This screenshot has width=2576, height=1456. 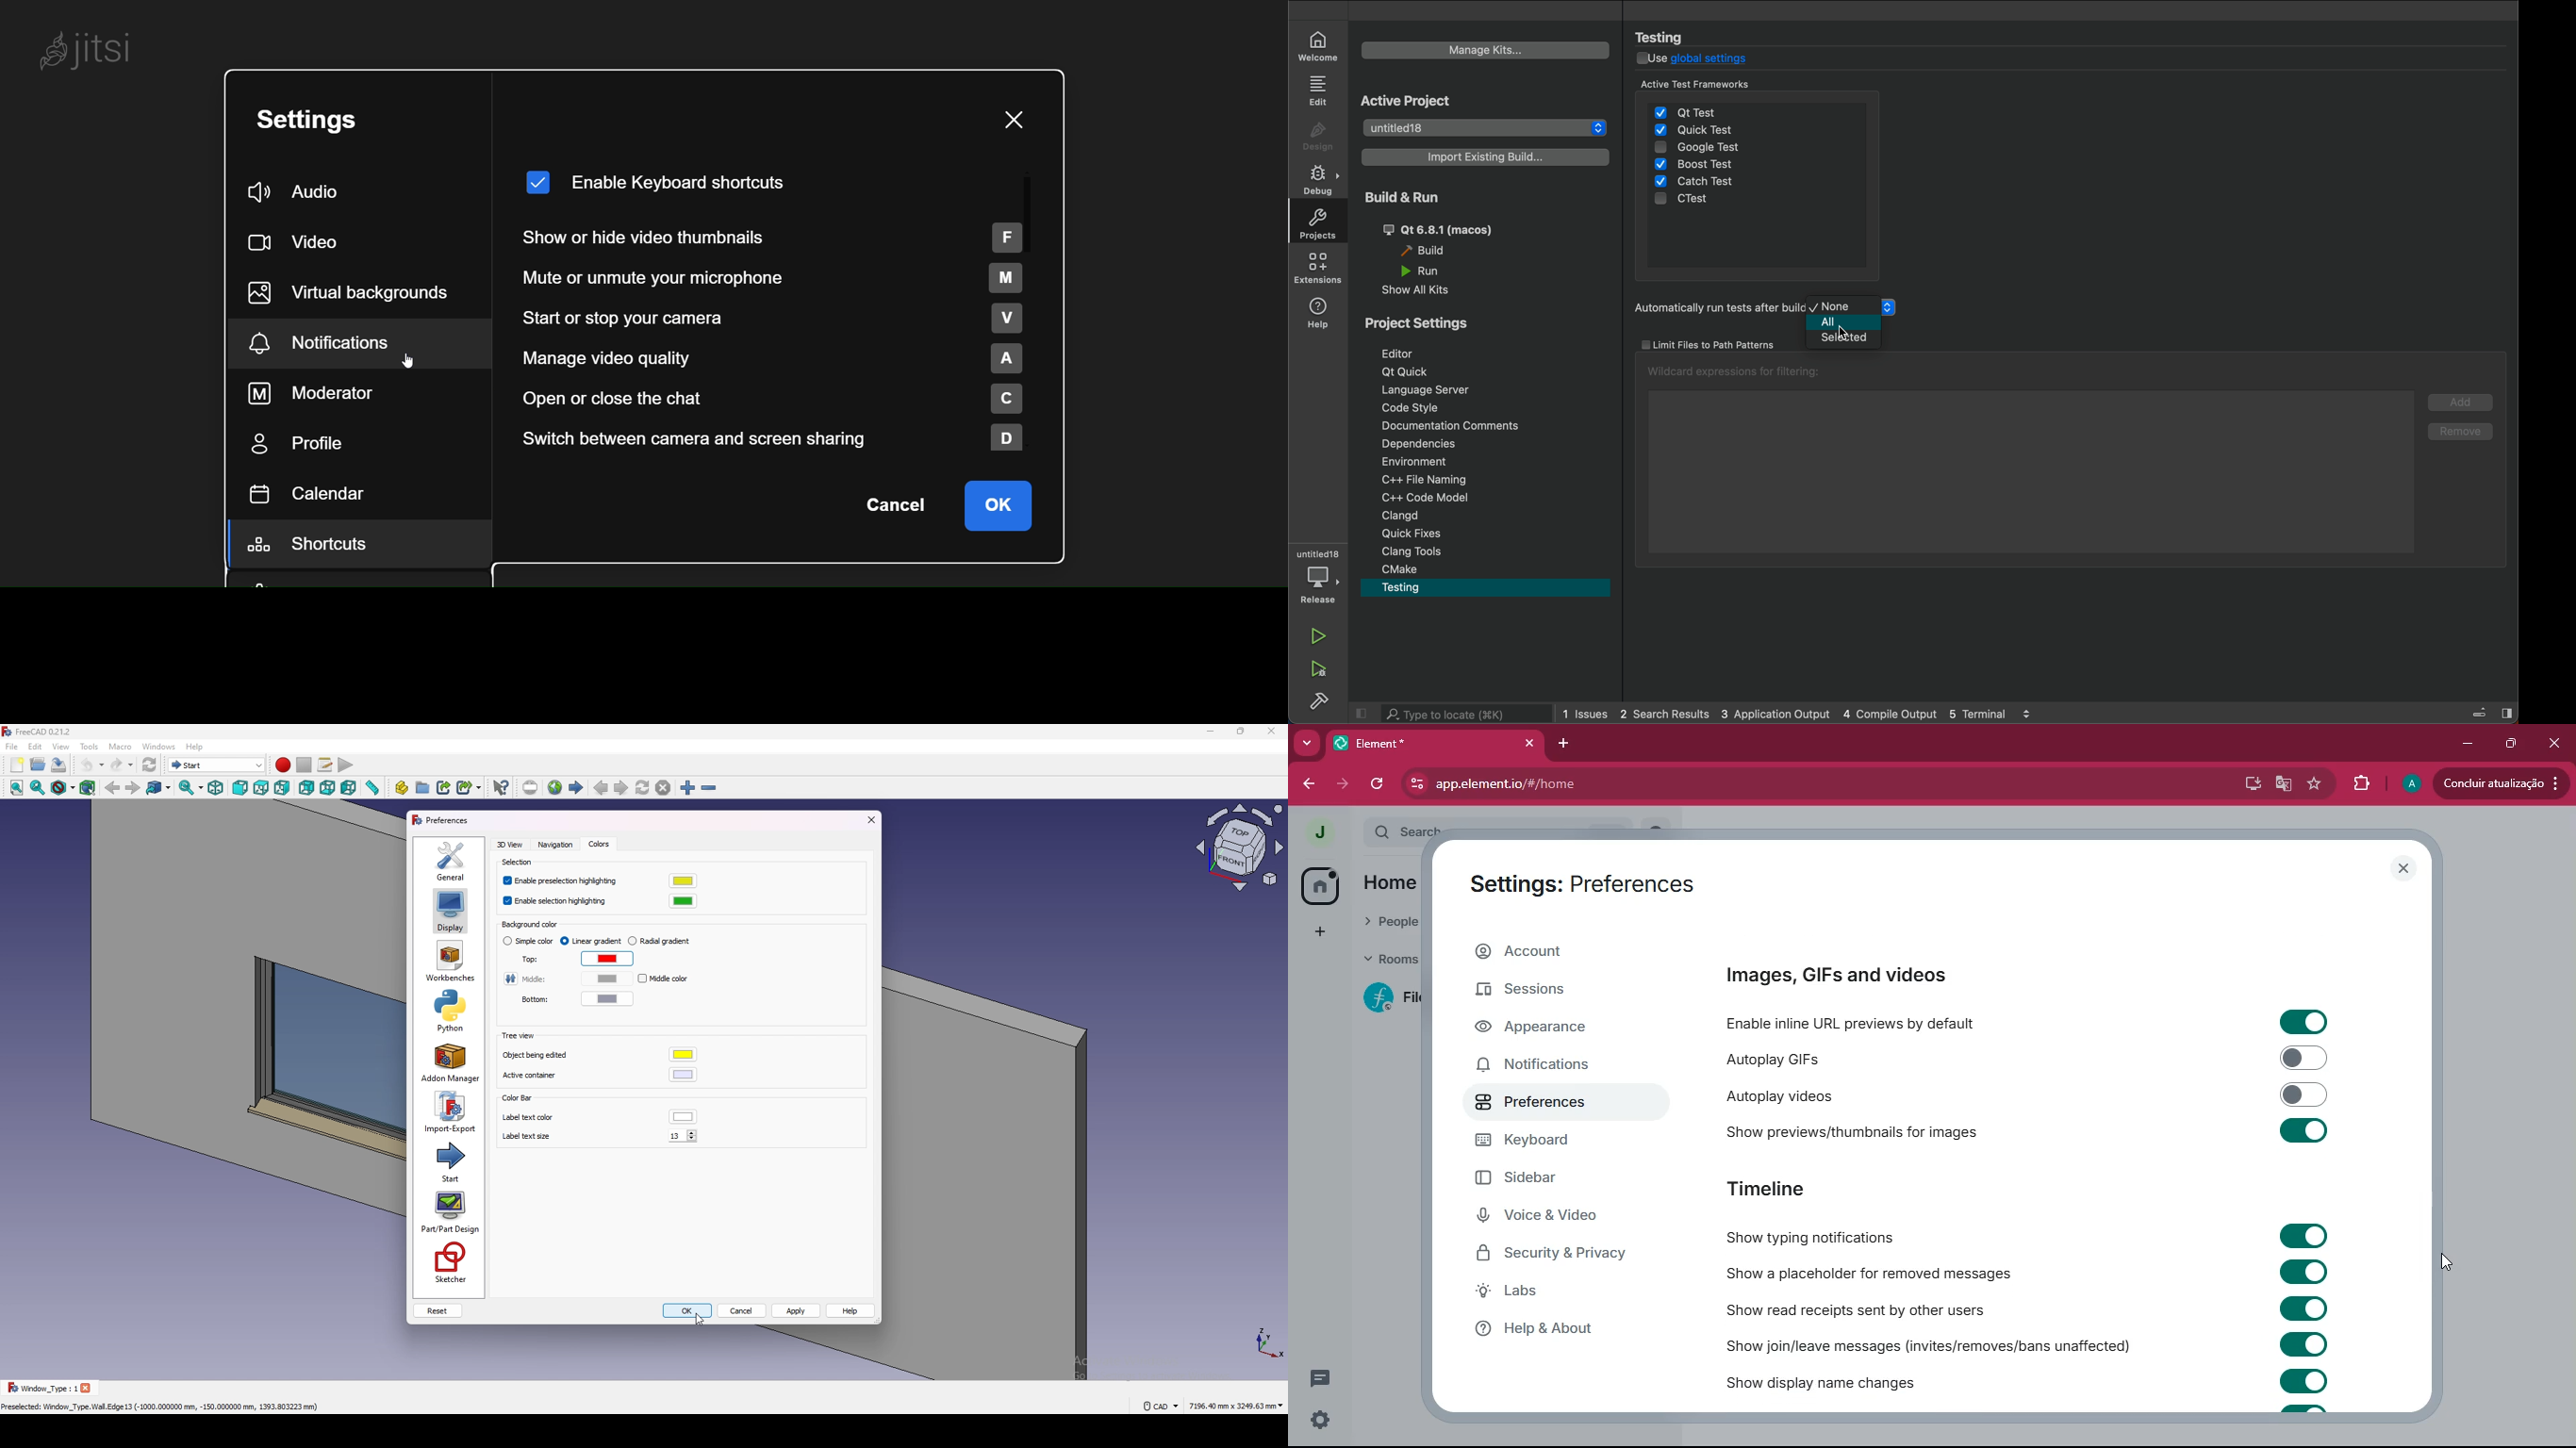 I want to click on toggle on/off, so click(x=2304, y=1058).